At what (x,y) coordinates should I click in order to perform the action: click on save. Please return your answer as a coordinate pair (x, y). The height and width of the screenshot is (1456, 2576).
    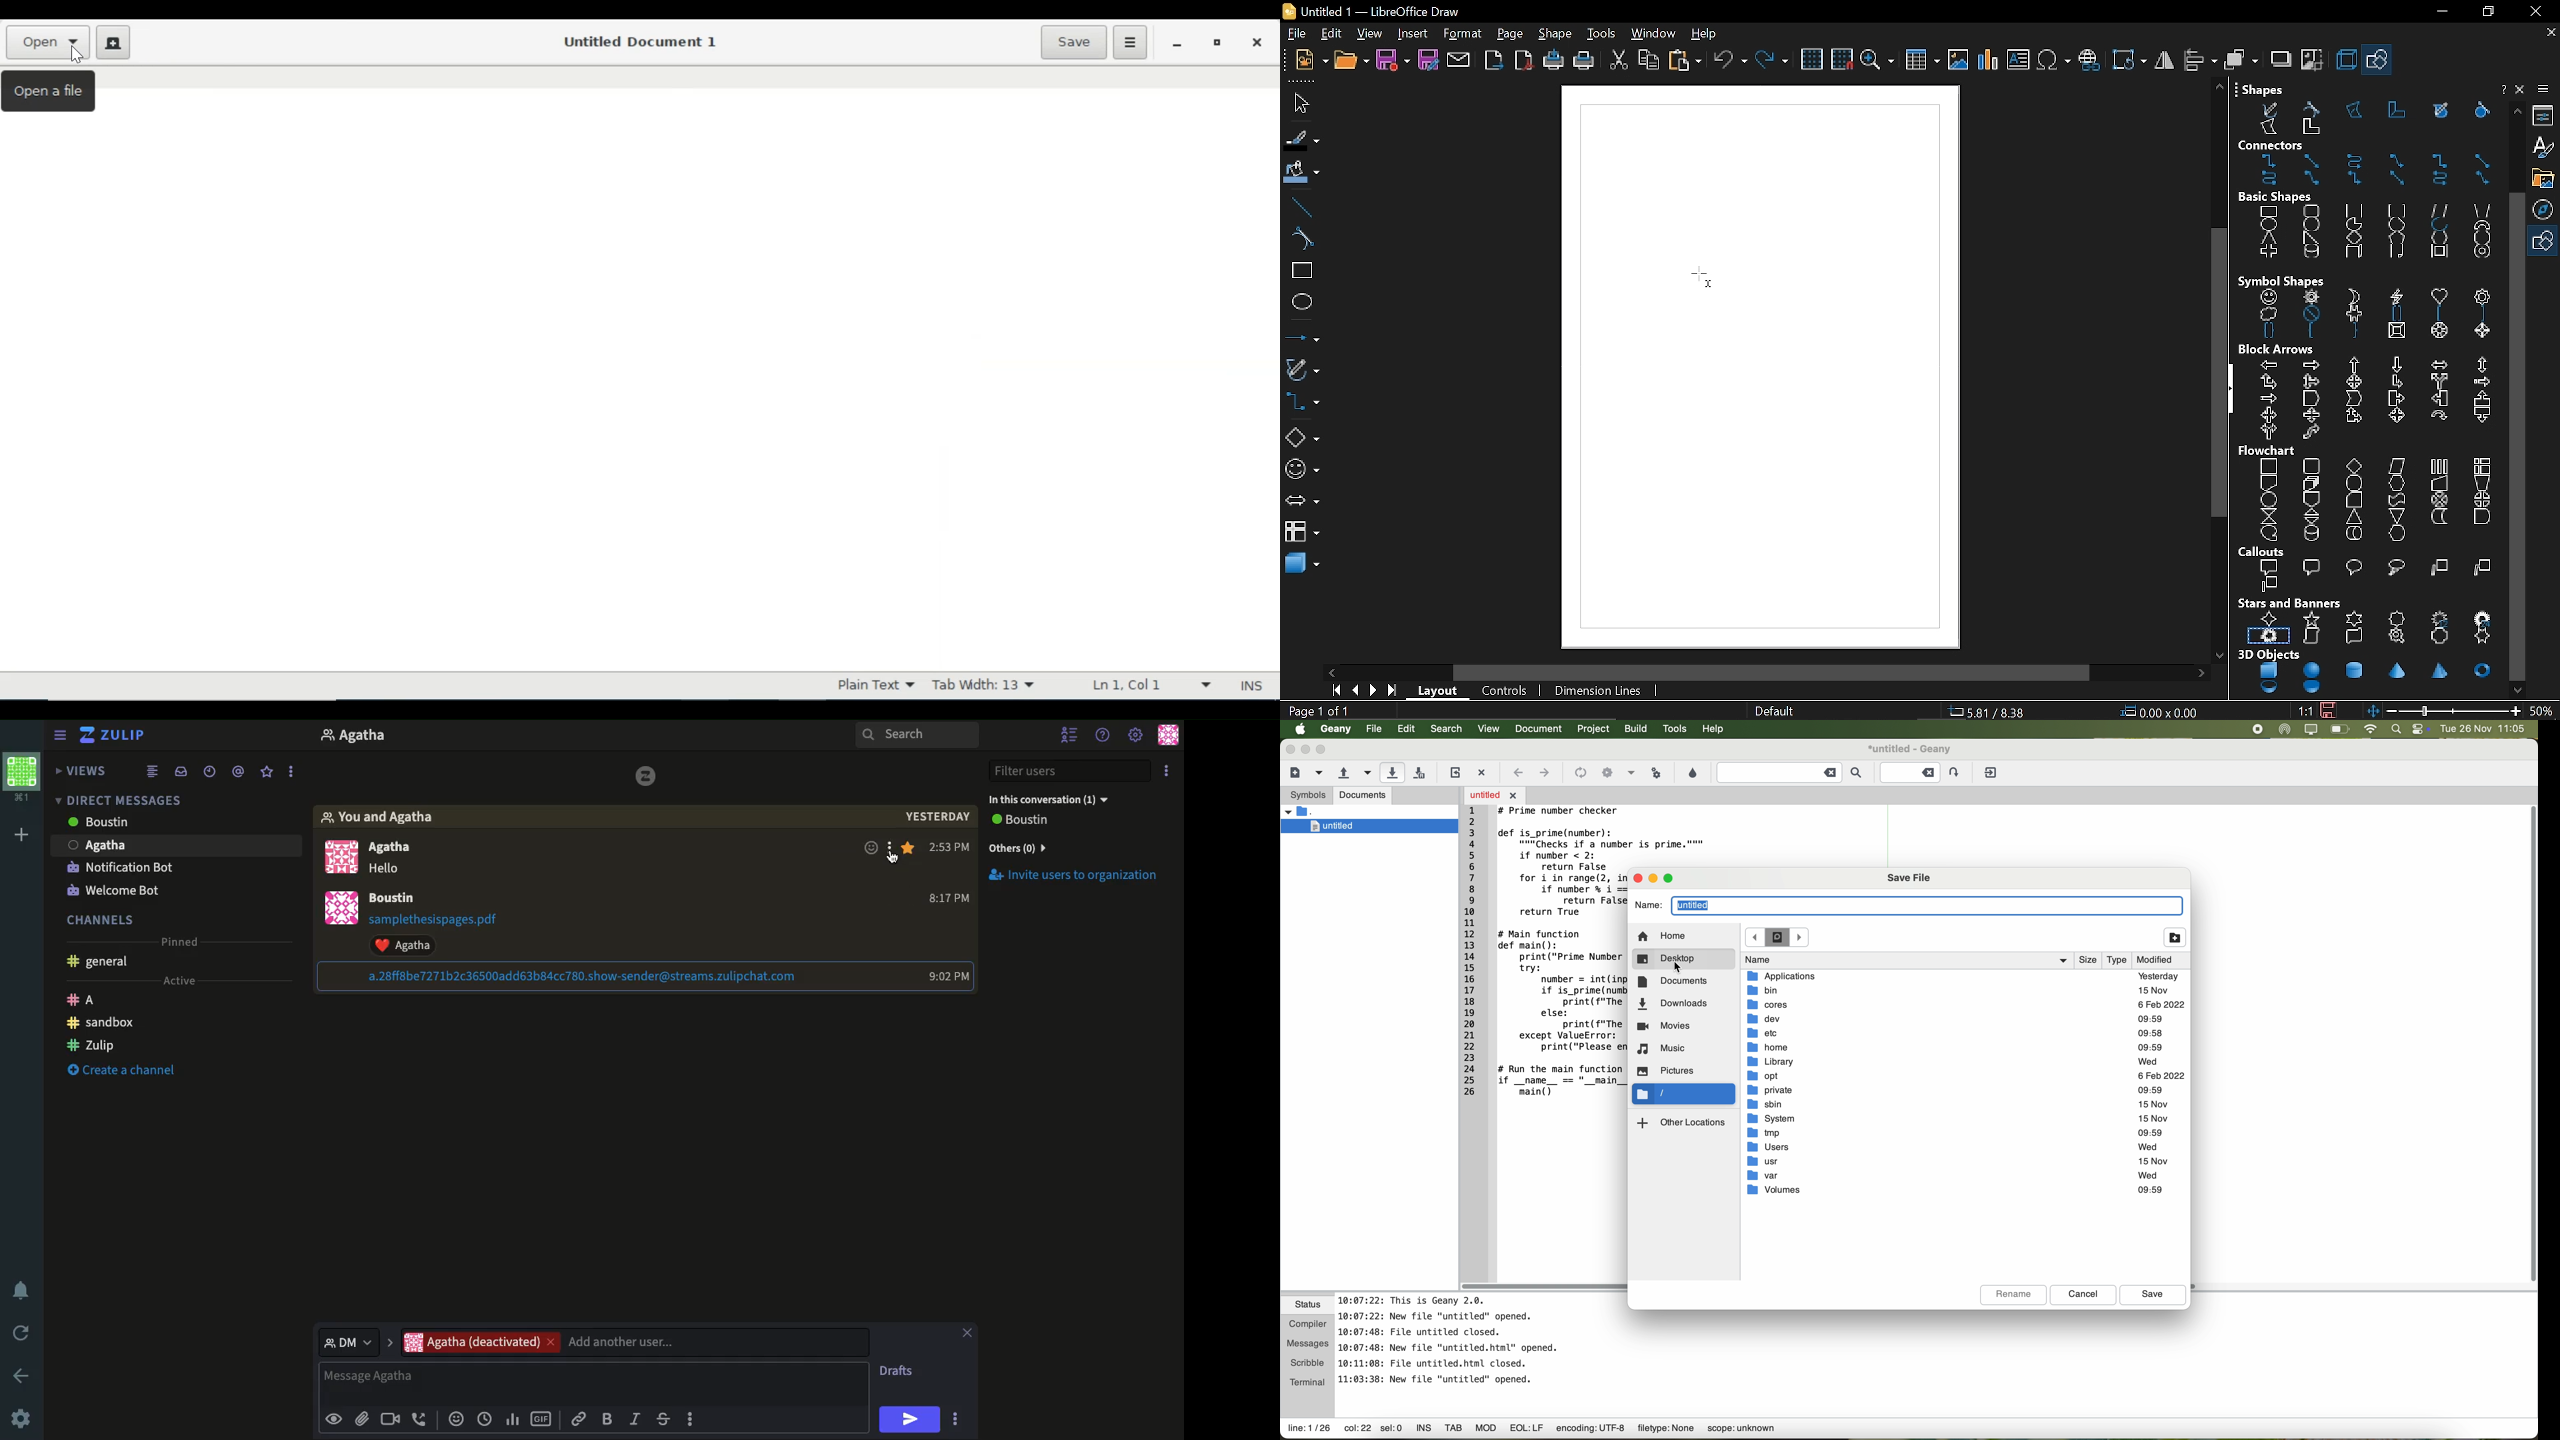
    Looking at the image, I should click on (1394, 59).